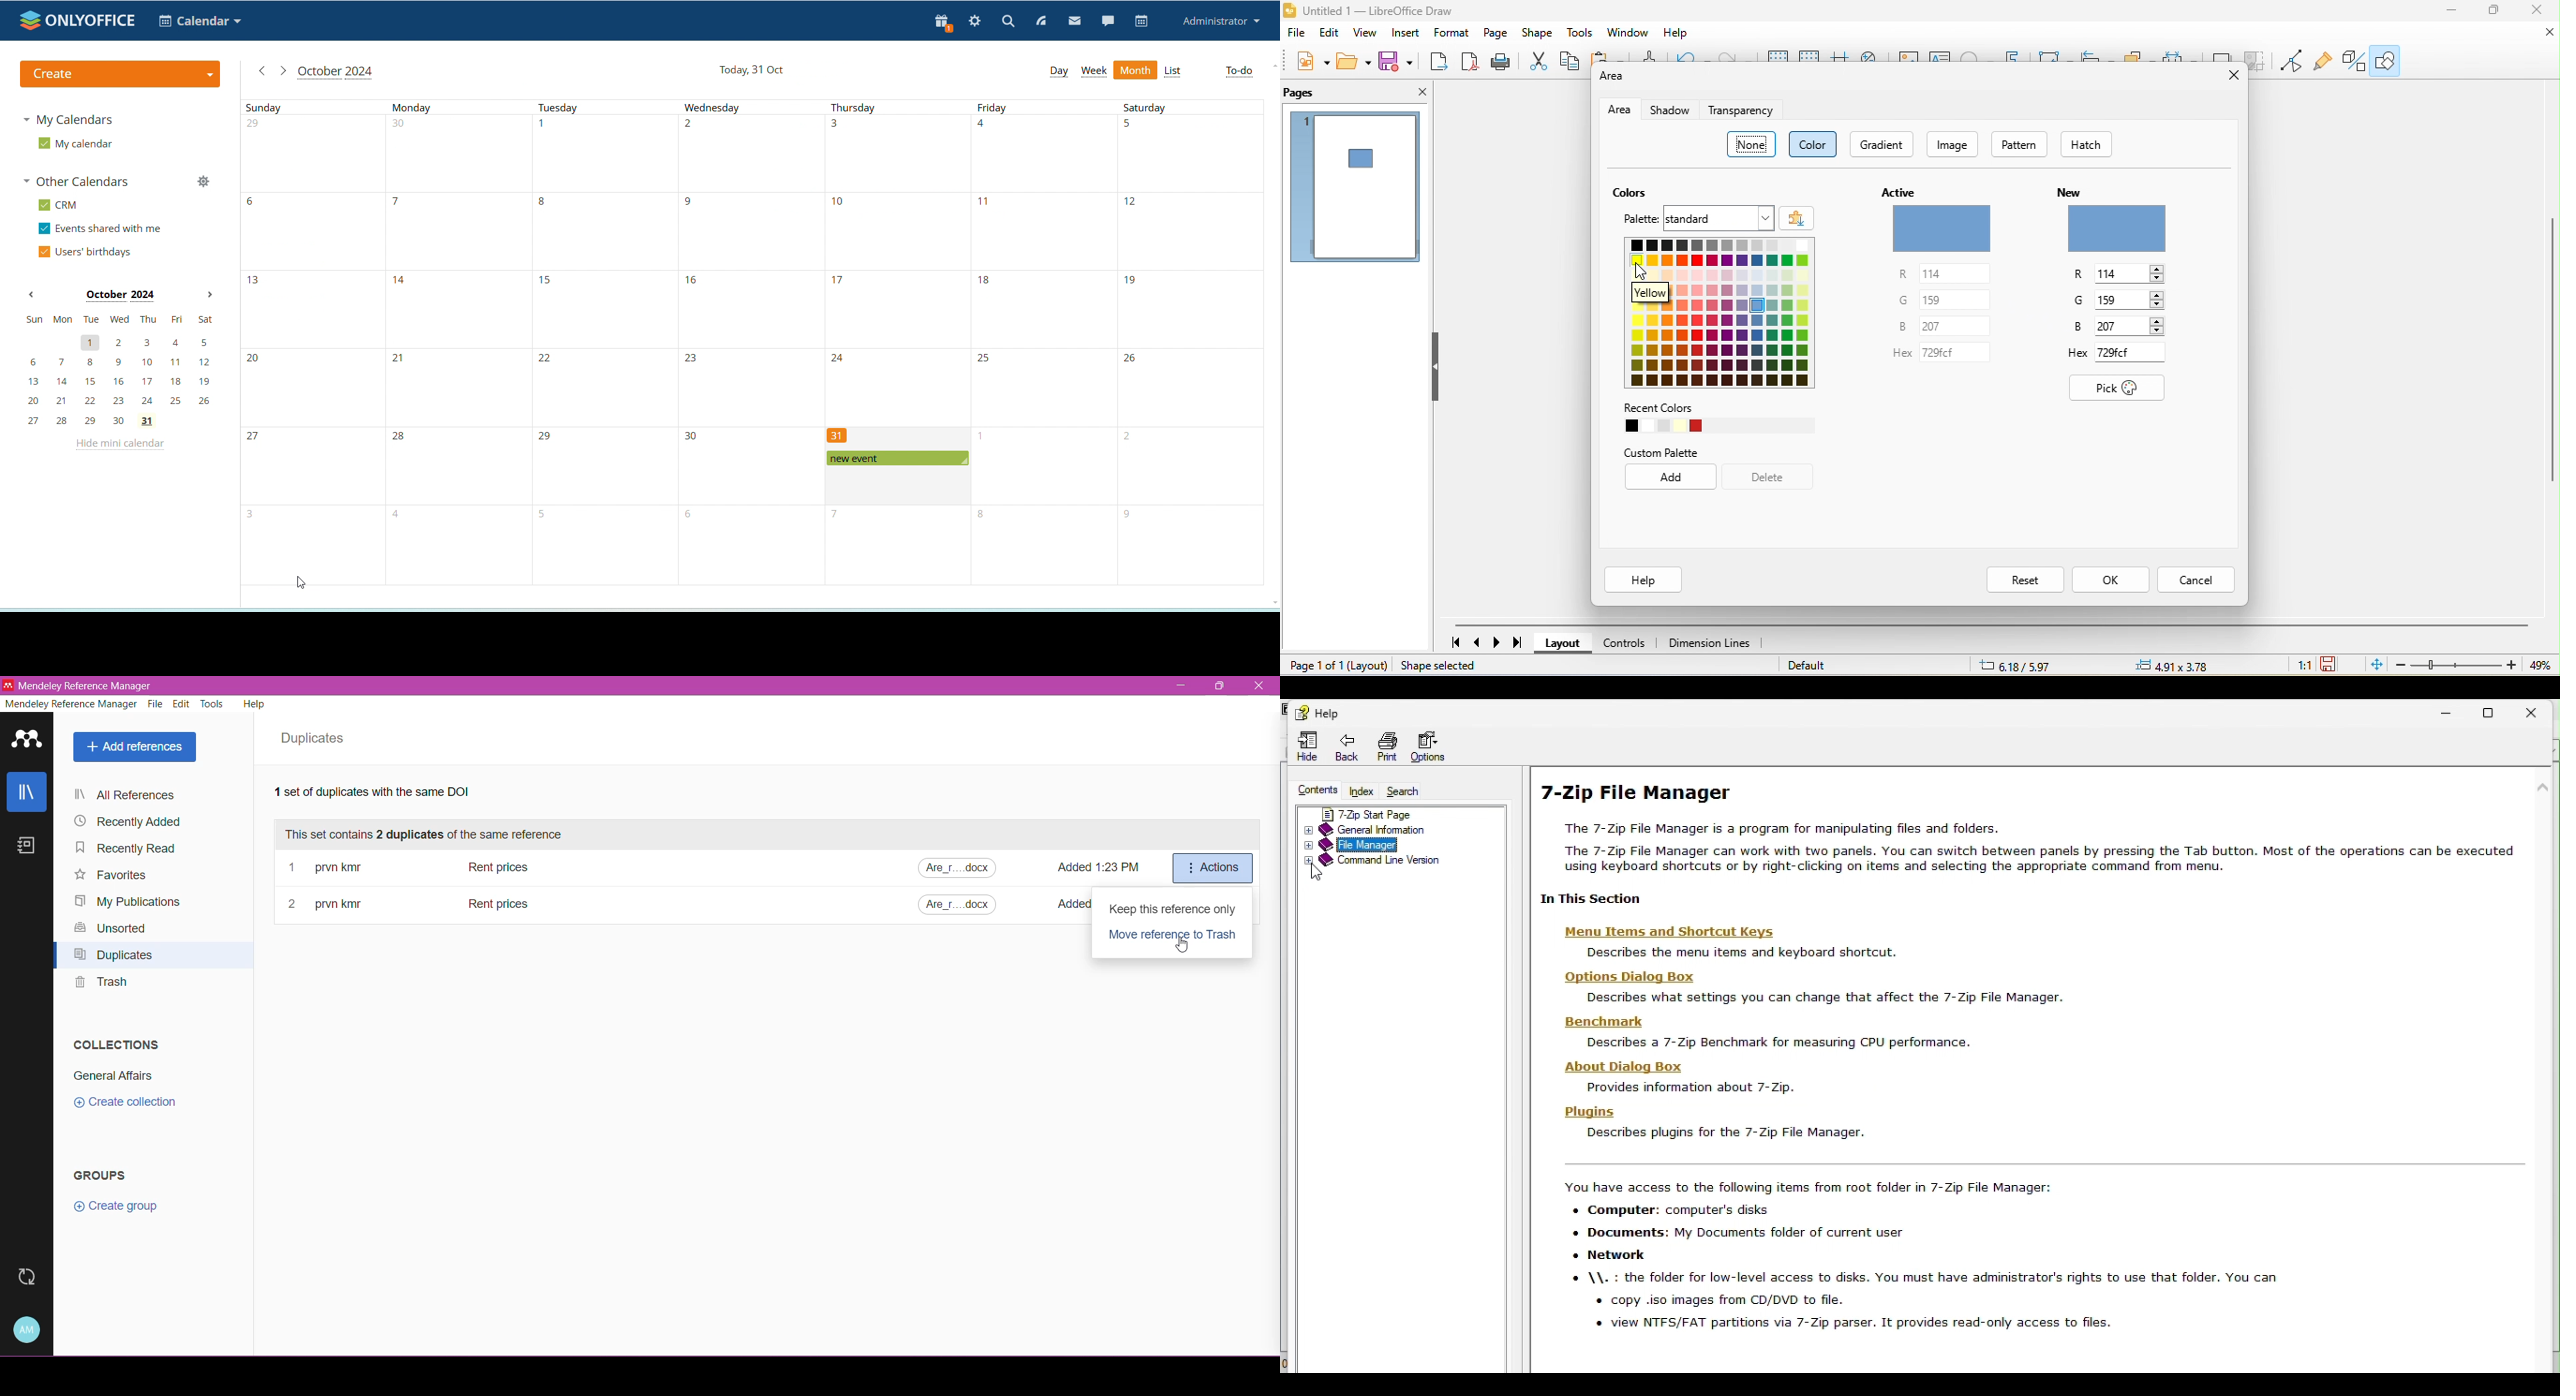  I want to click on dimension lines, so click(1717, 642).